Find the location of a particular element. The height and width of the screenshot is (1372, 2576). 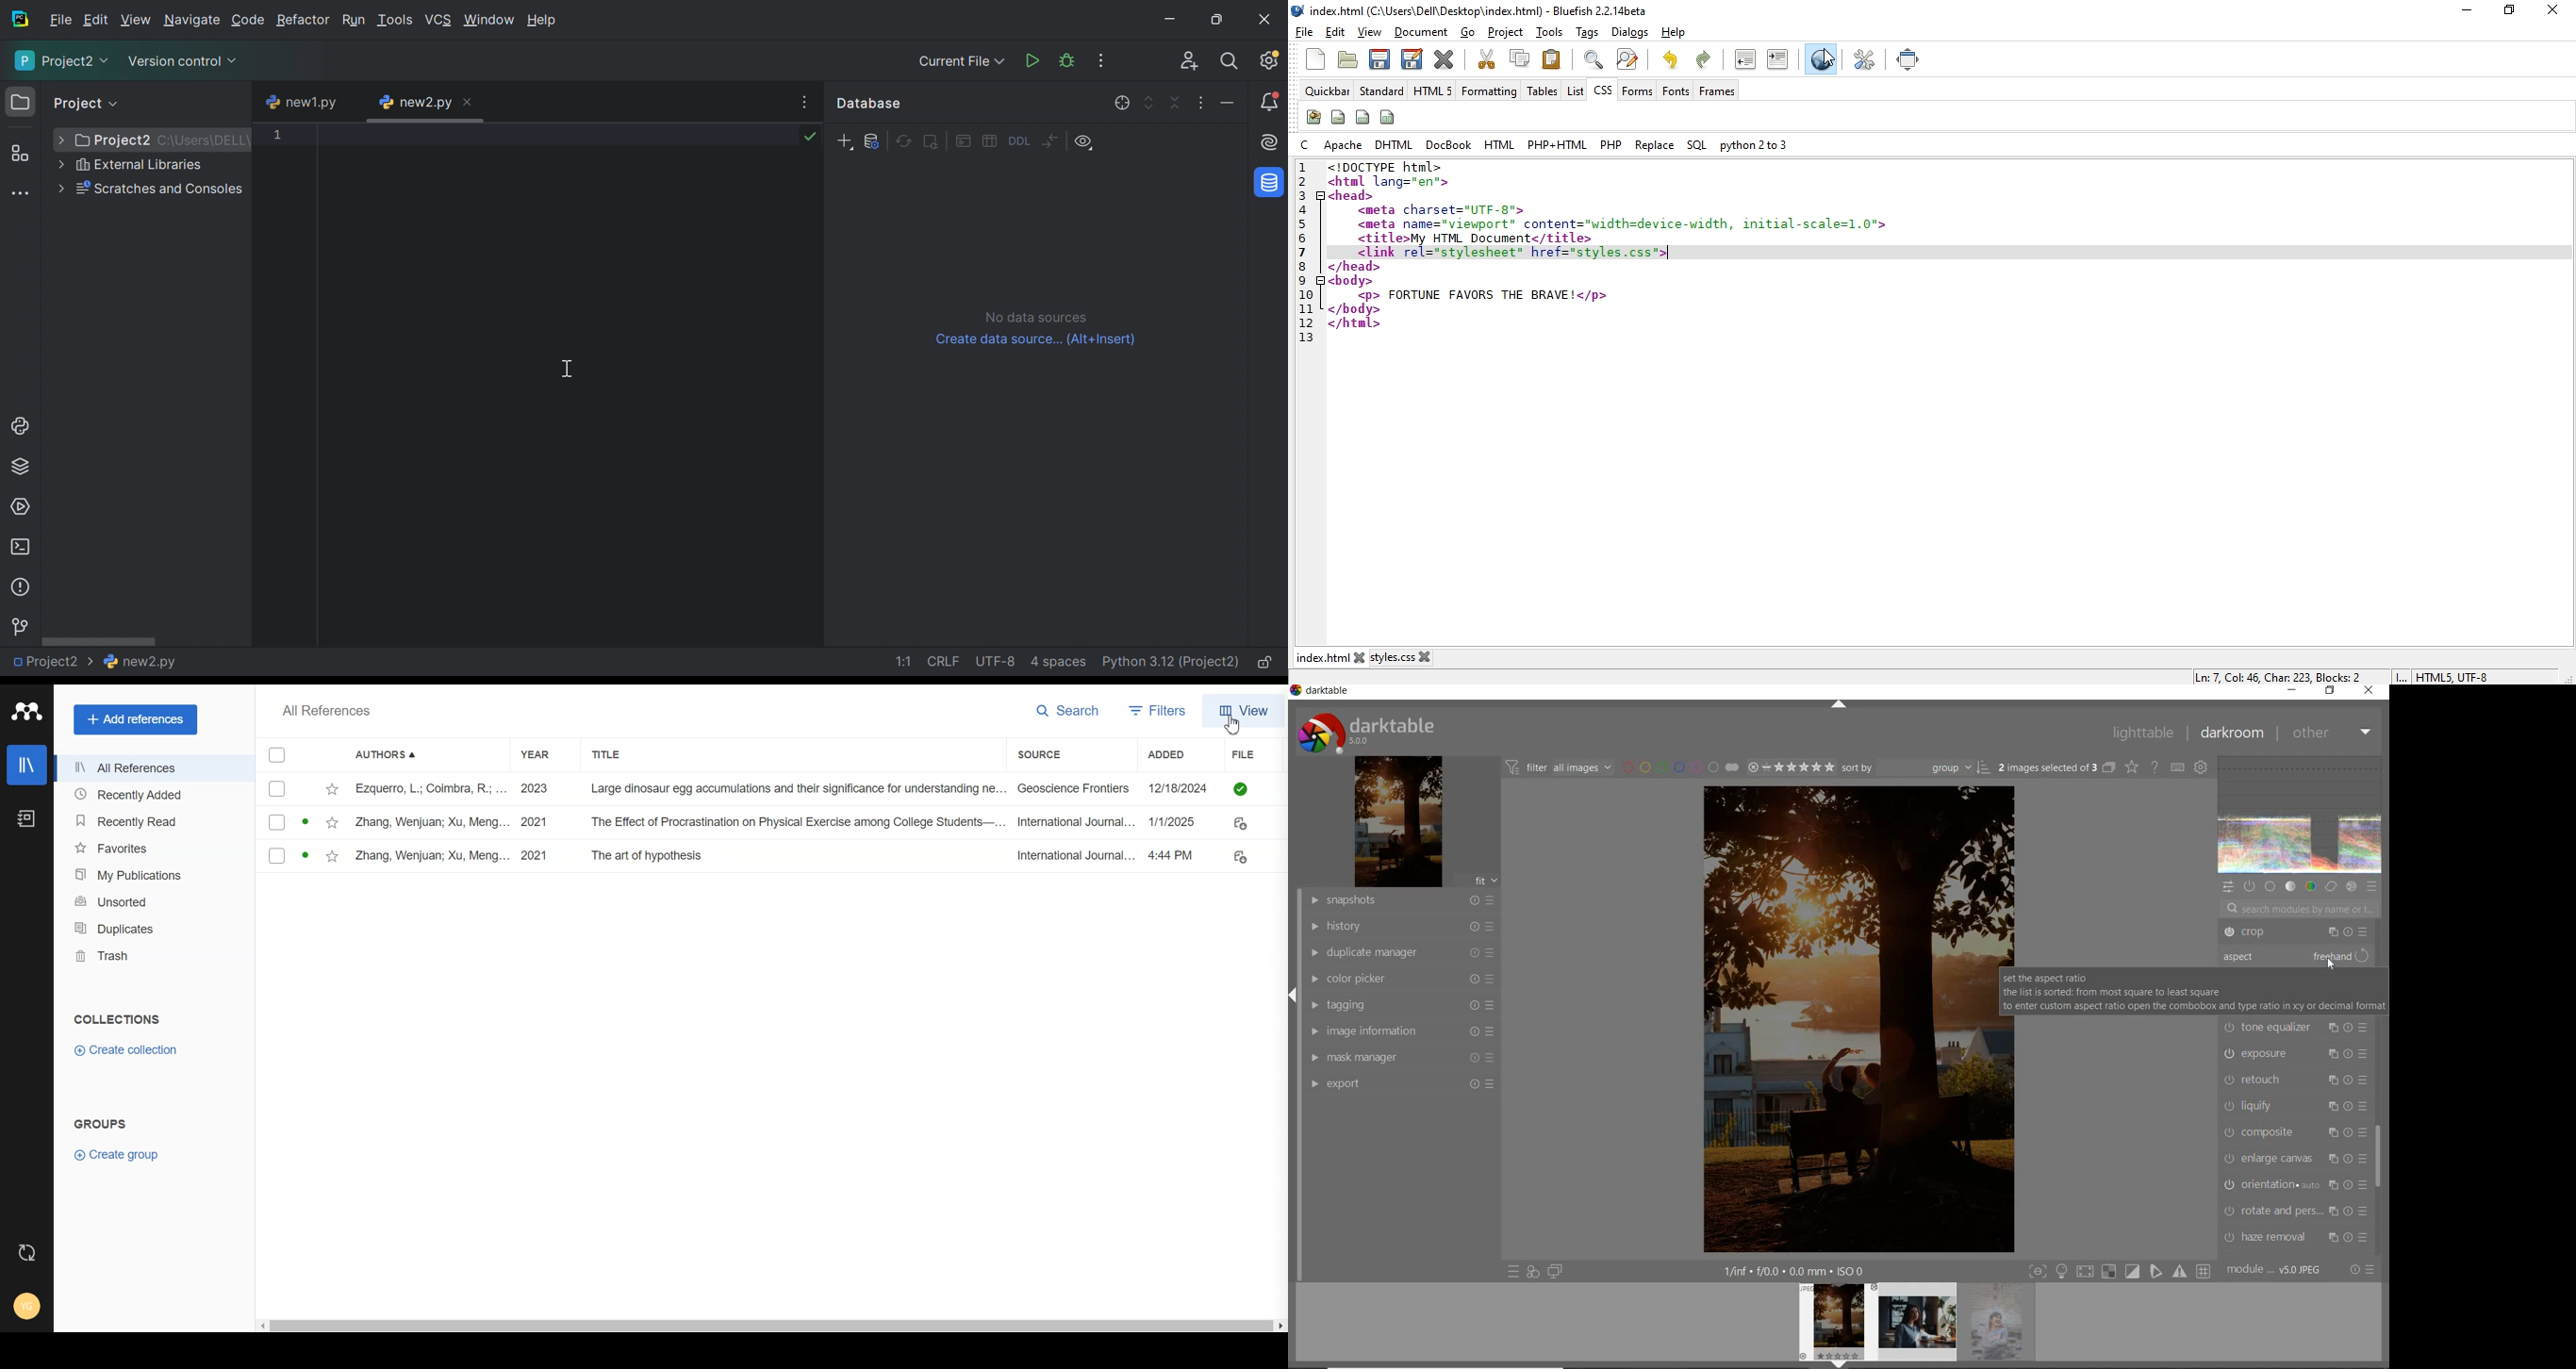

copy is located at coordinates (1520, 58).